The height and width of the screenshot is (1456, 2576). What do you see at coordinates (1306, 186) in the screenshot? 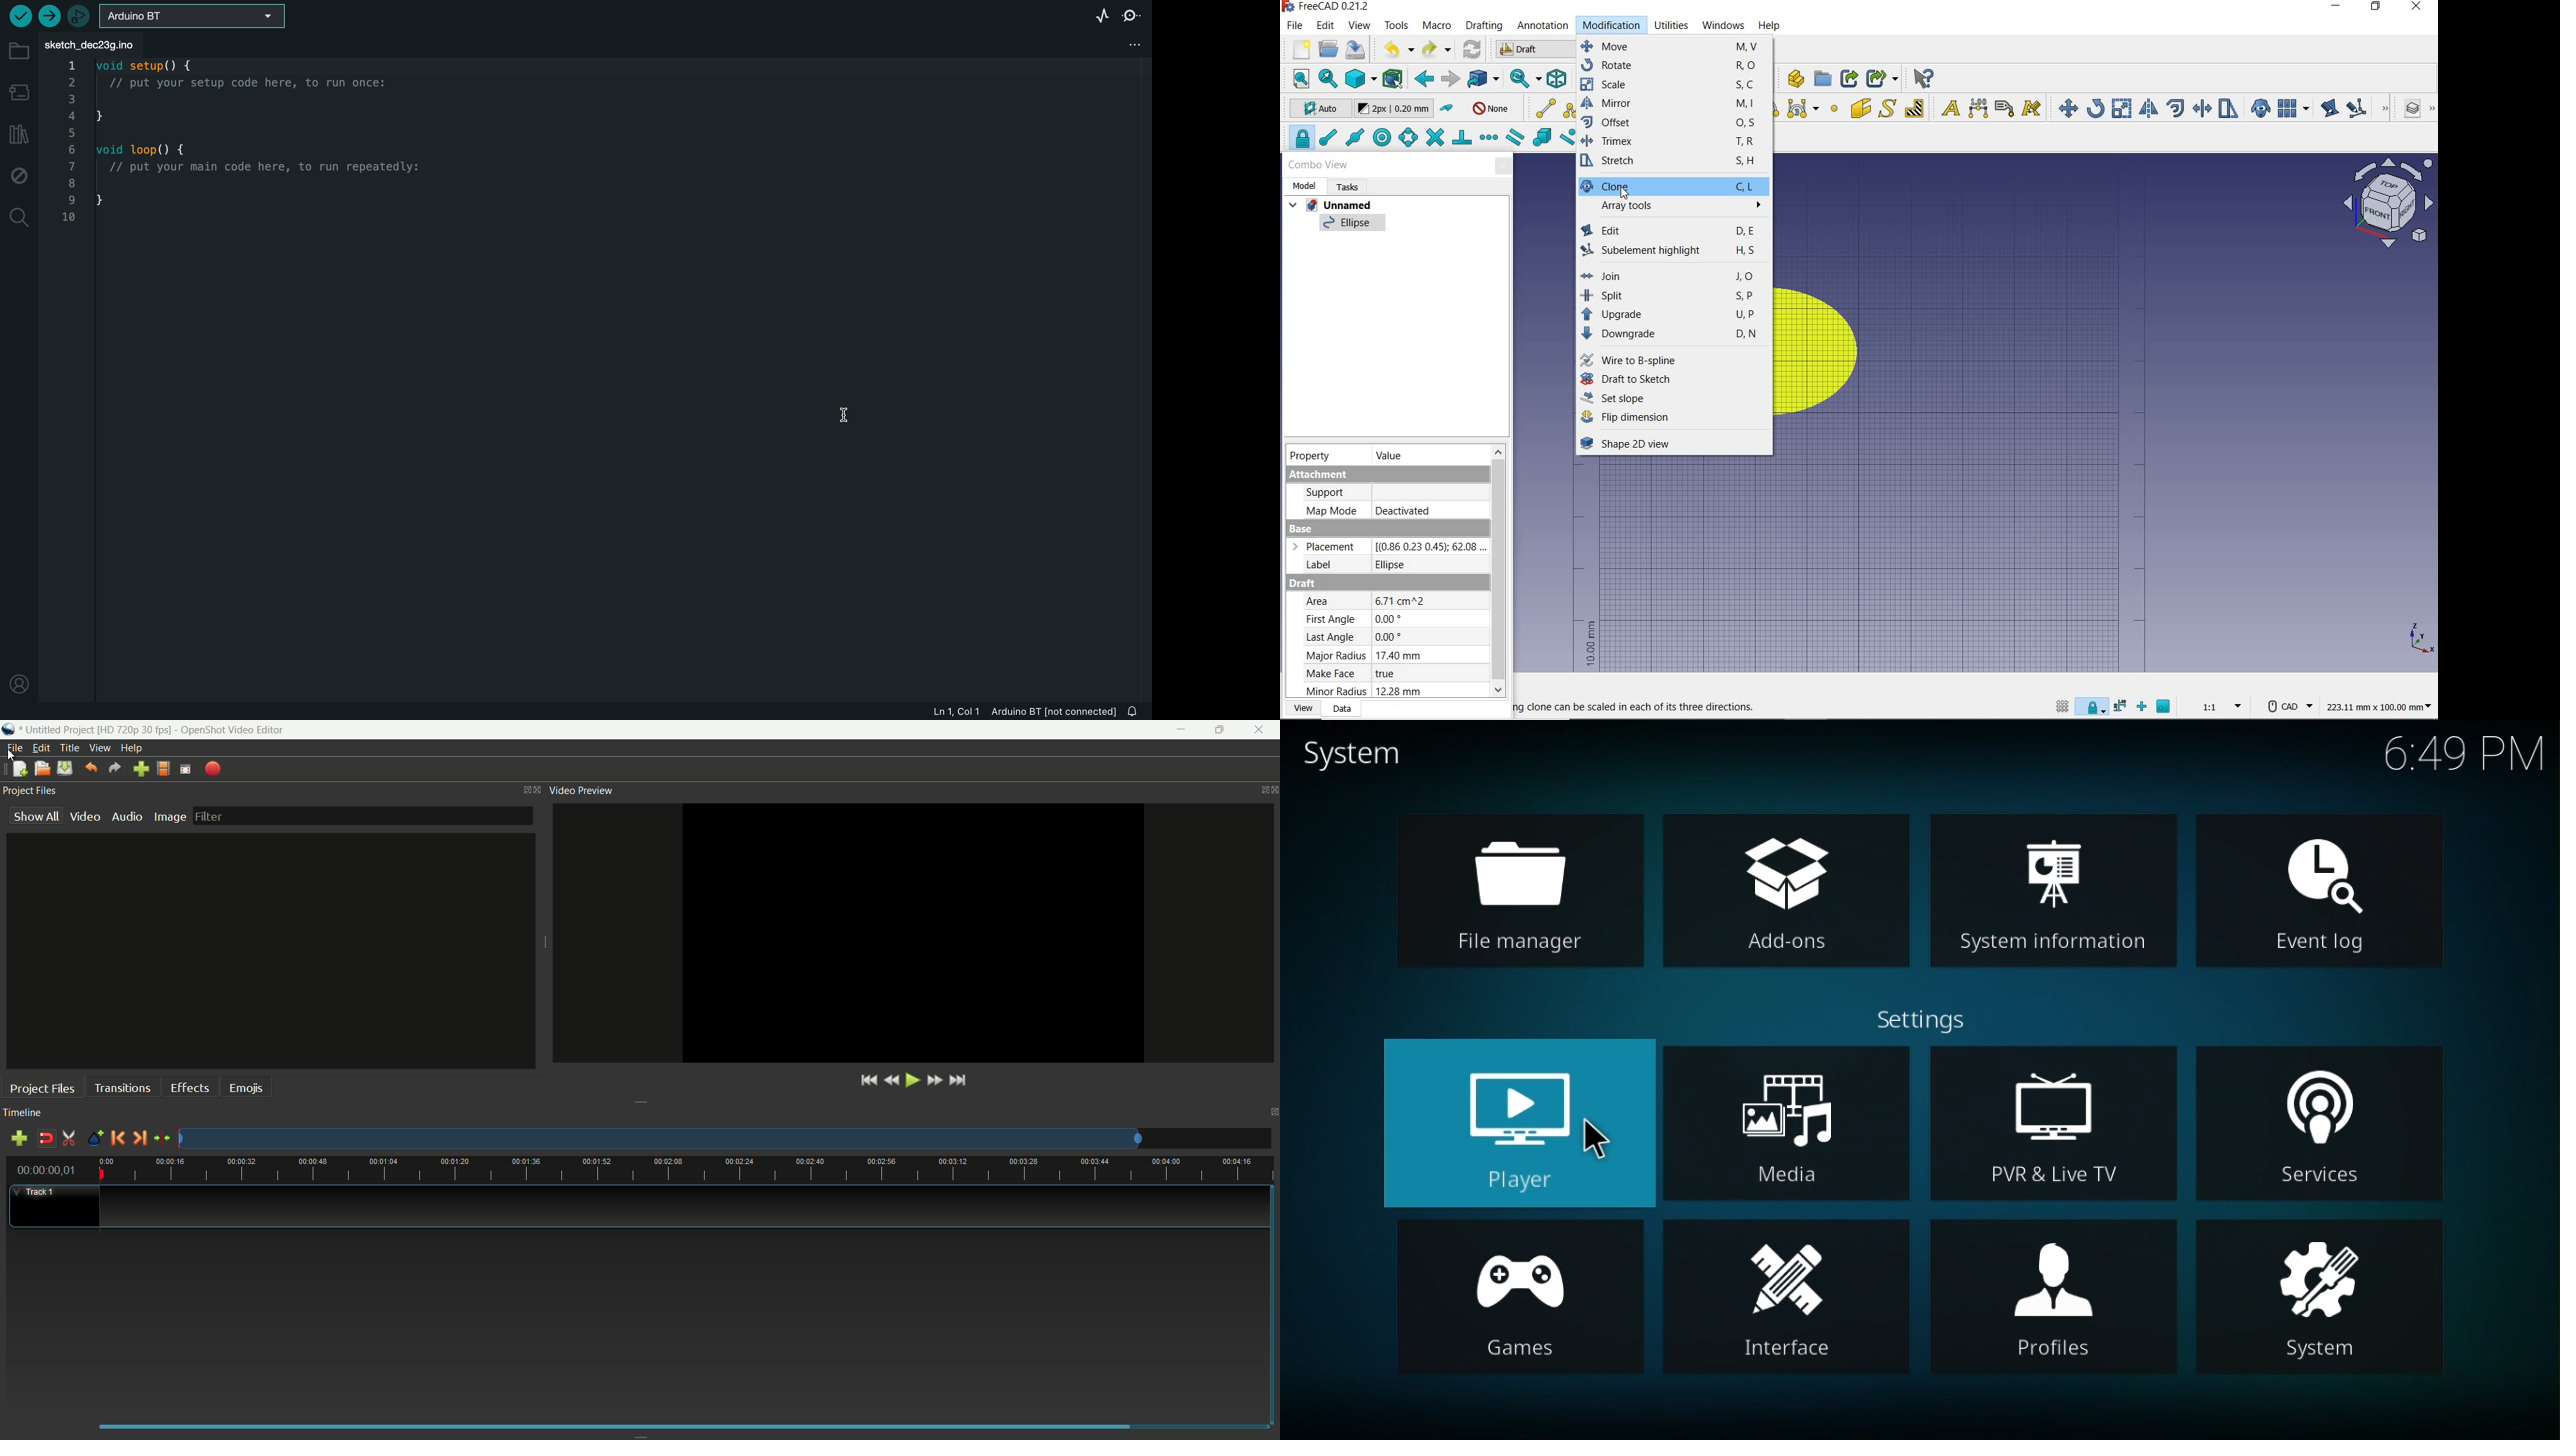
I see `model` at bounding box center [1306, 186].